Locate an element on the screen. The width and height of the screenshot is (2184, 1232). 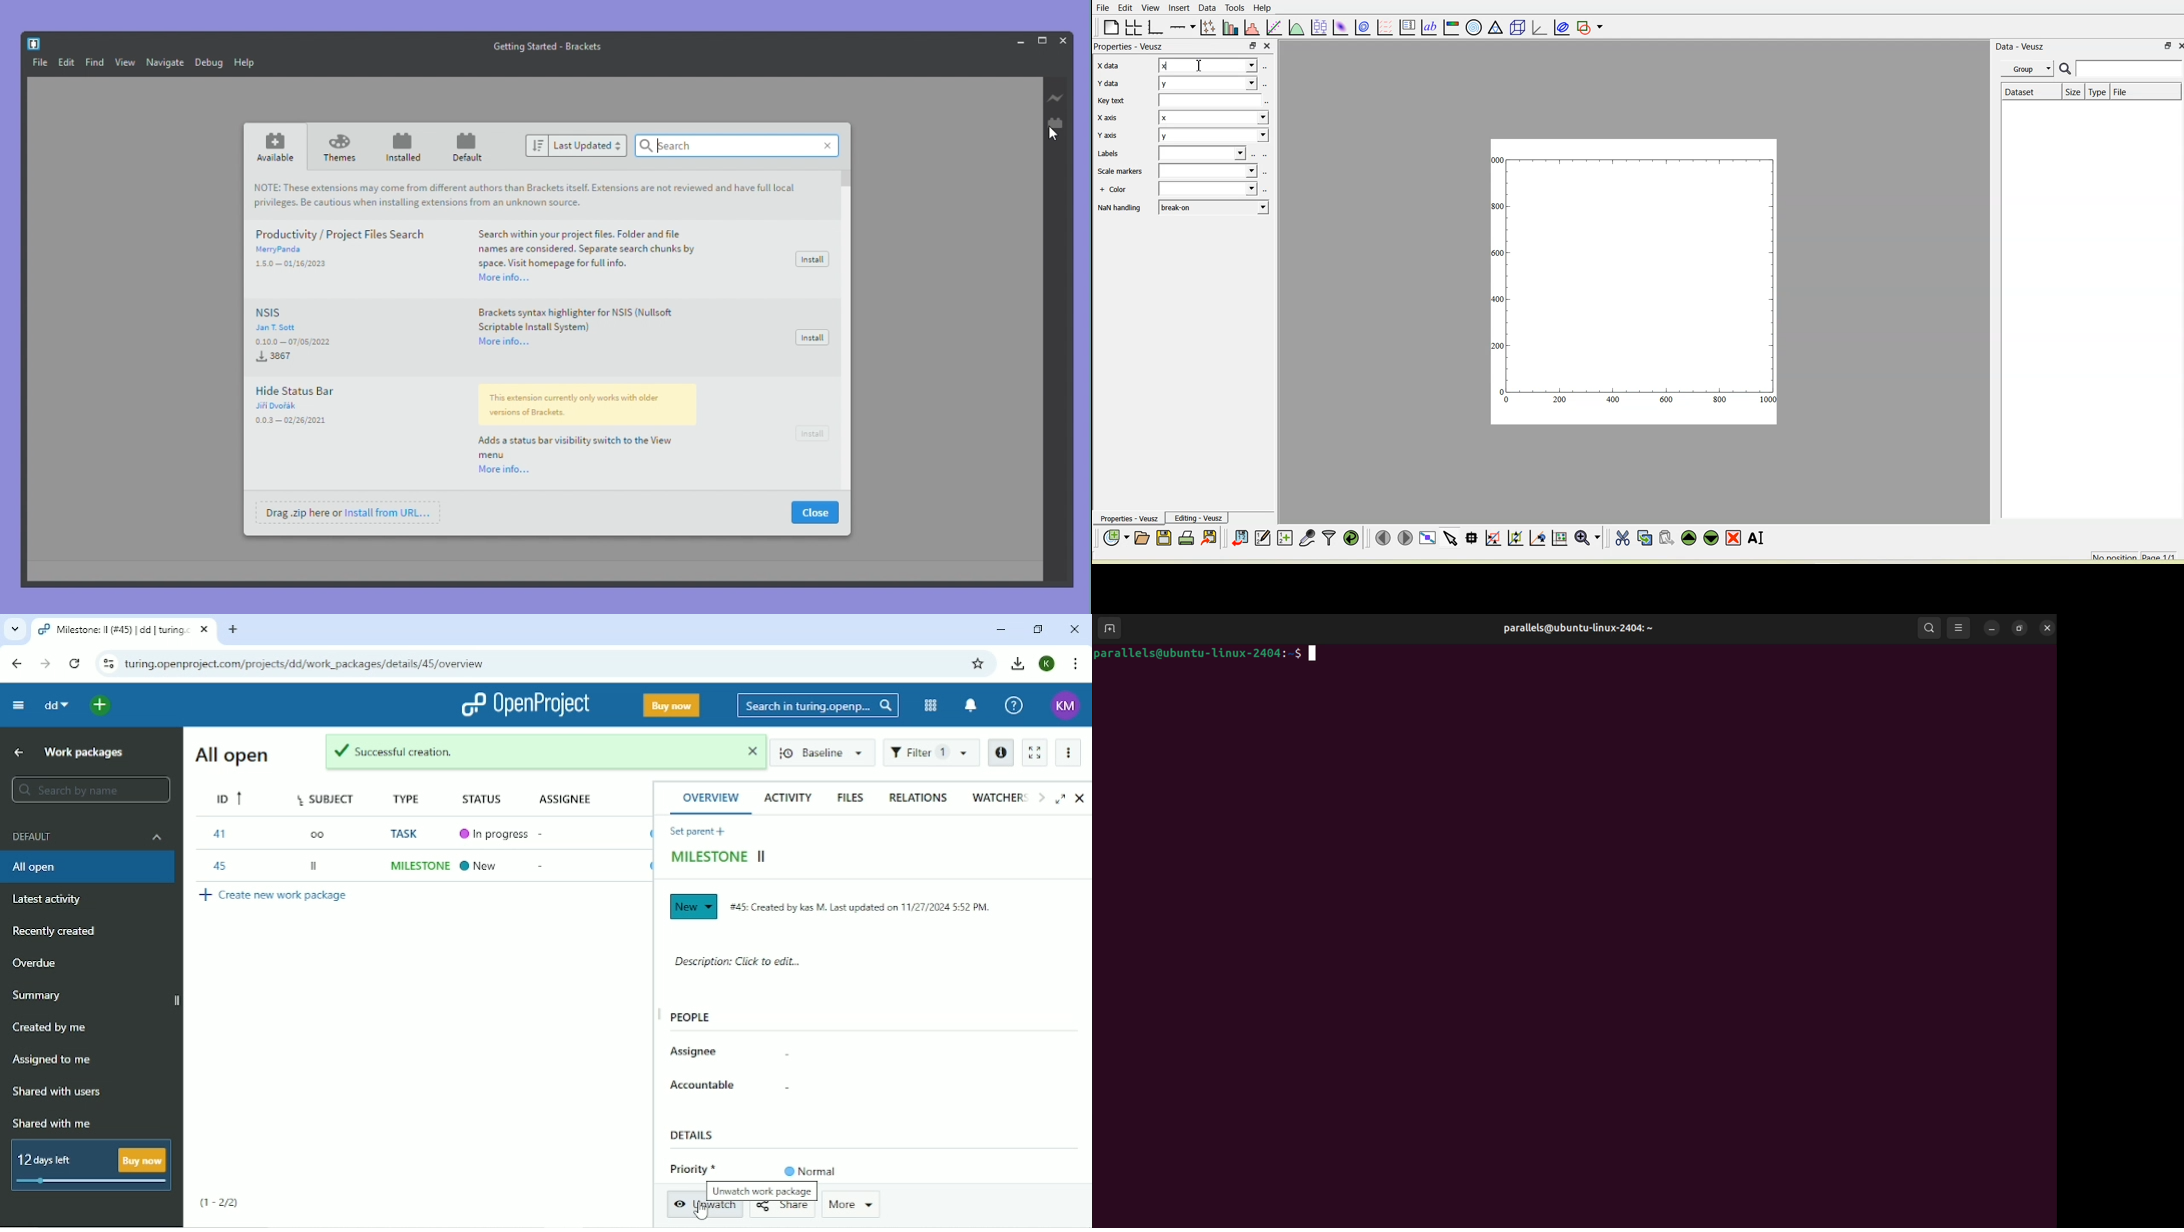
Share is located at coordinates (786, 1210).